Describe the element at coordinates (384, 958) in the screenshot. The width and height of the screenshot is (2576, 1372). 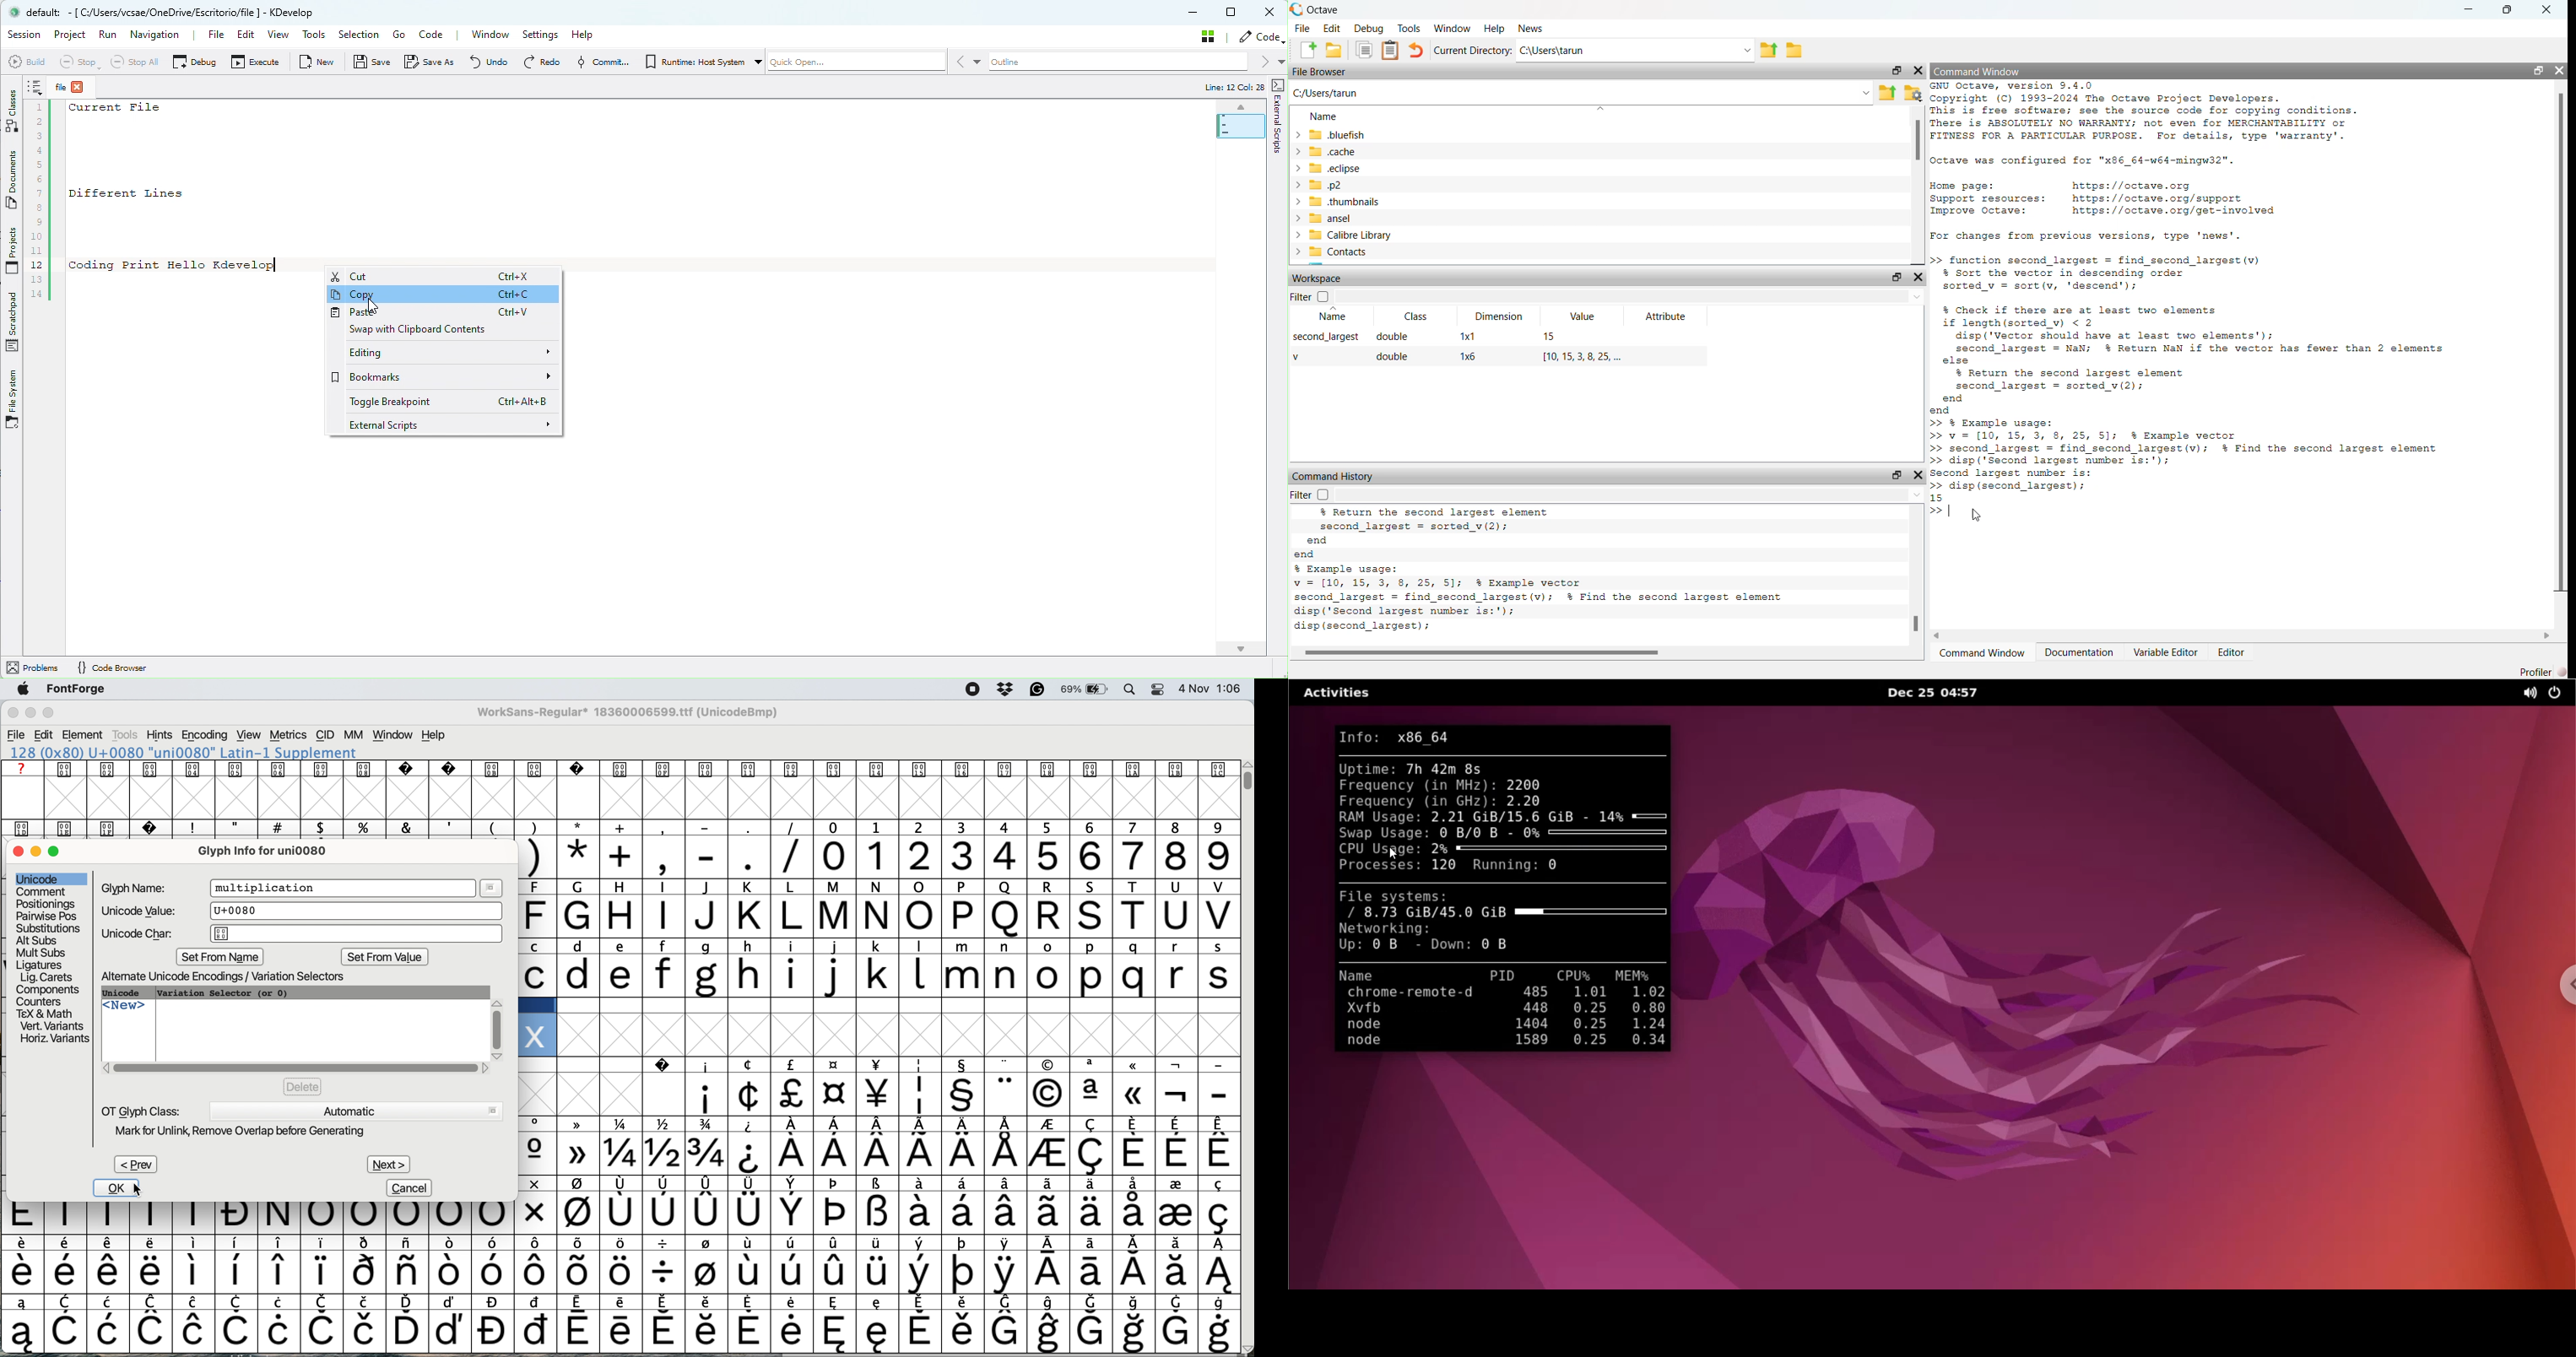
I see `set from value` at that location.